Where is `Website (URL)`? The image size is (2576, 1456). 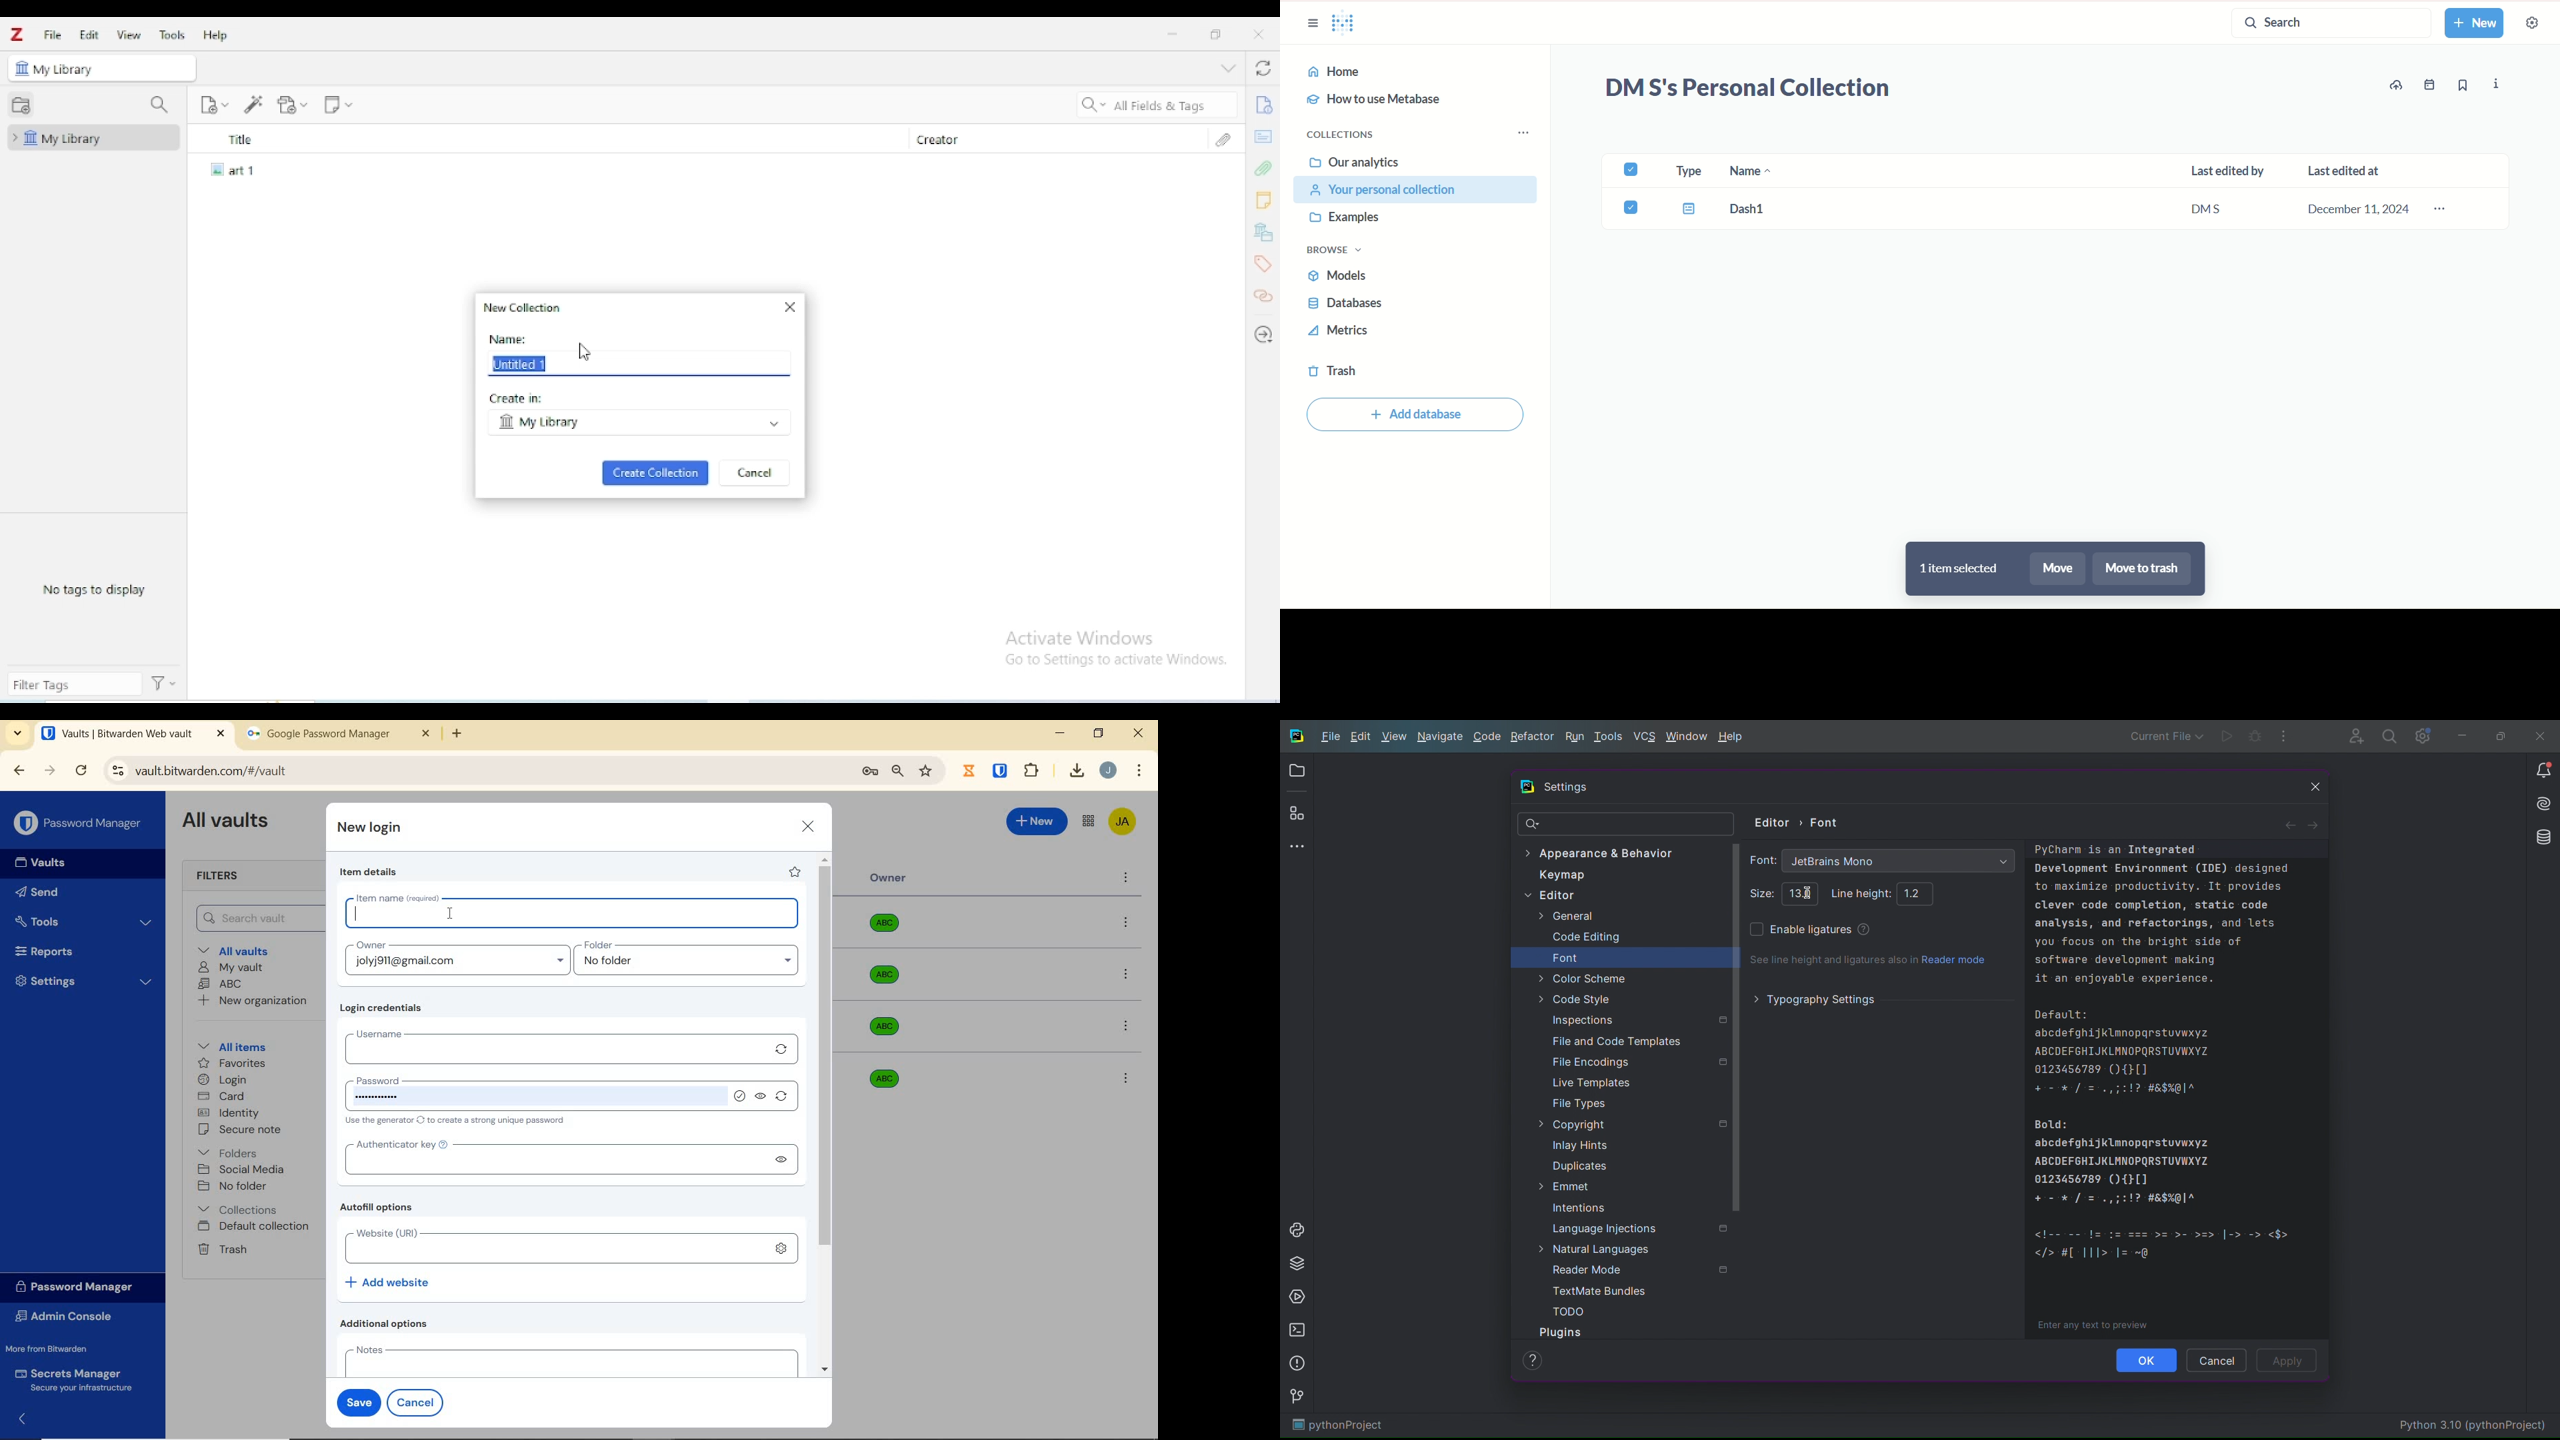 Website (URL) is located at coordinates (552, 1247).